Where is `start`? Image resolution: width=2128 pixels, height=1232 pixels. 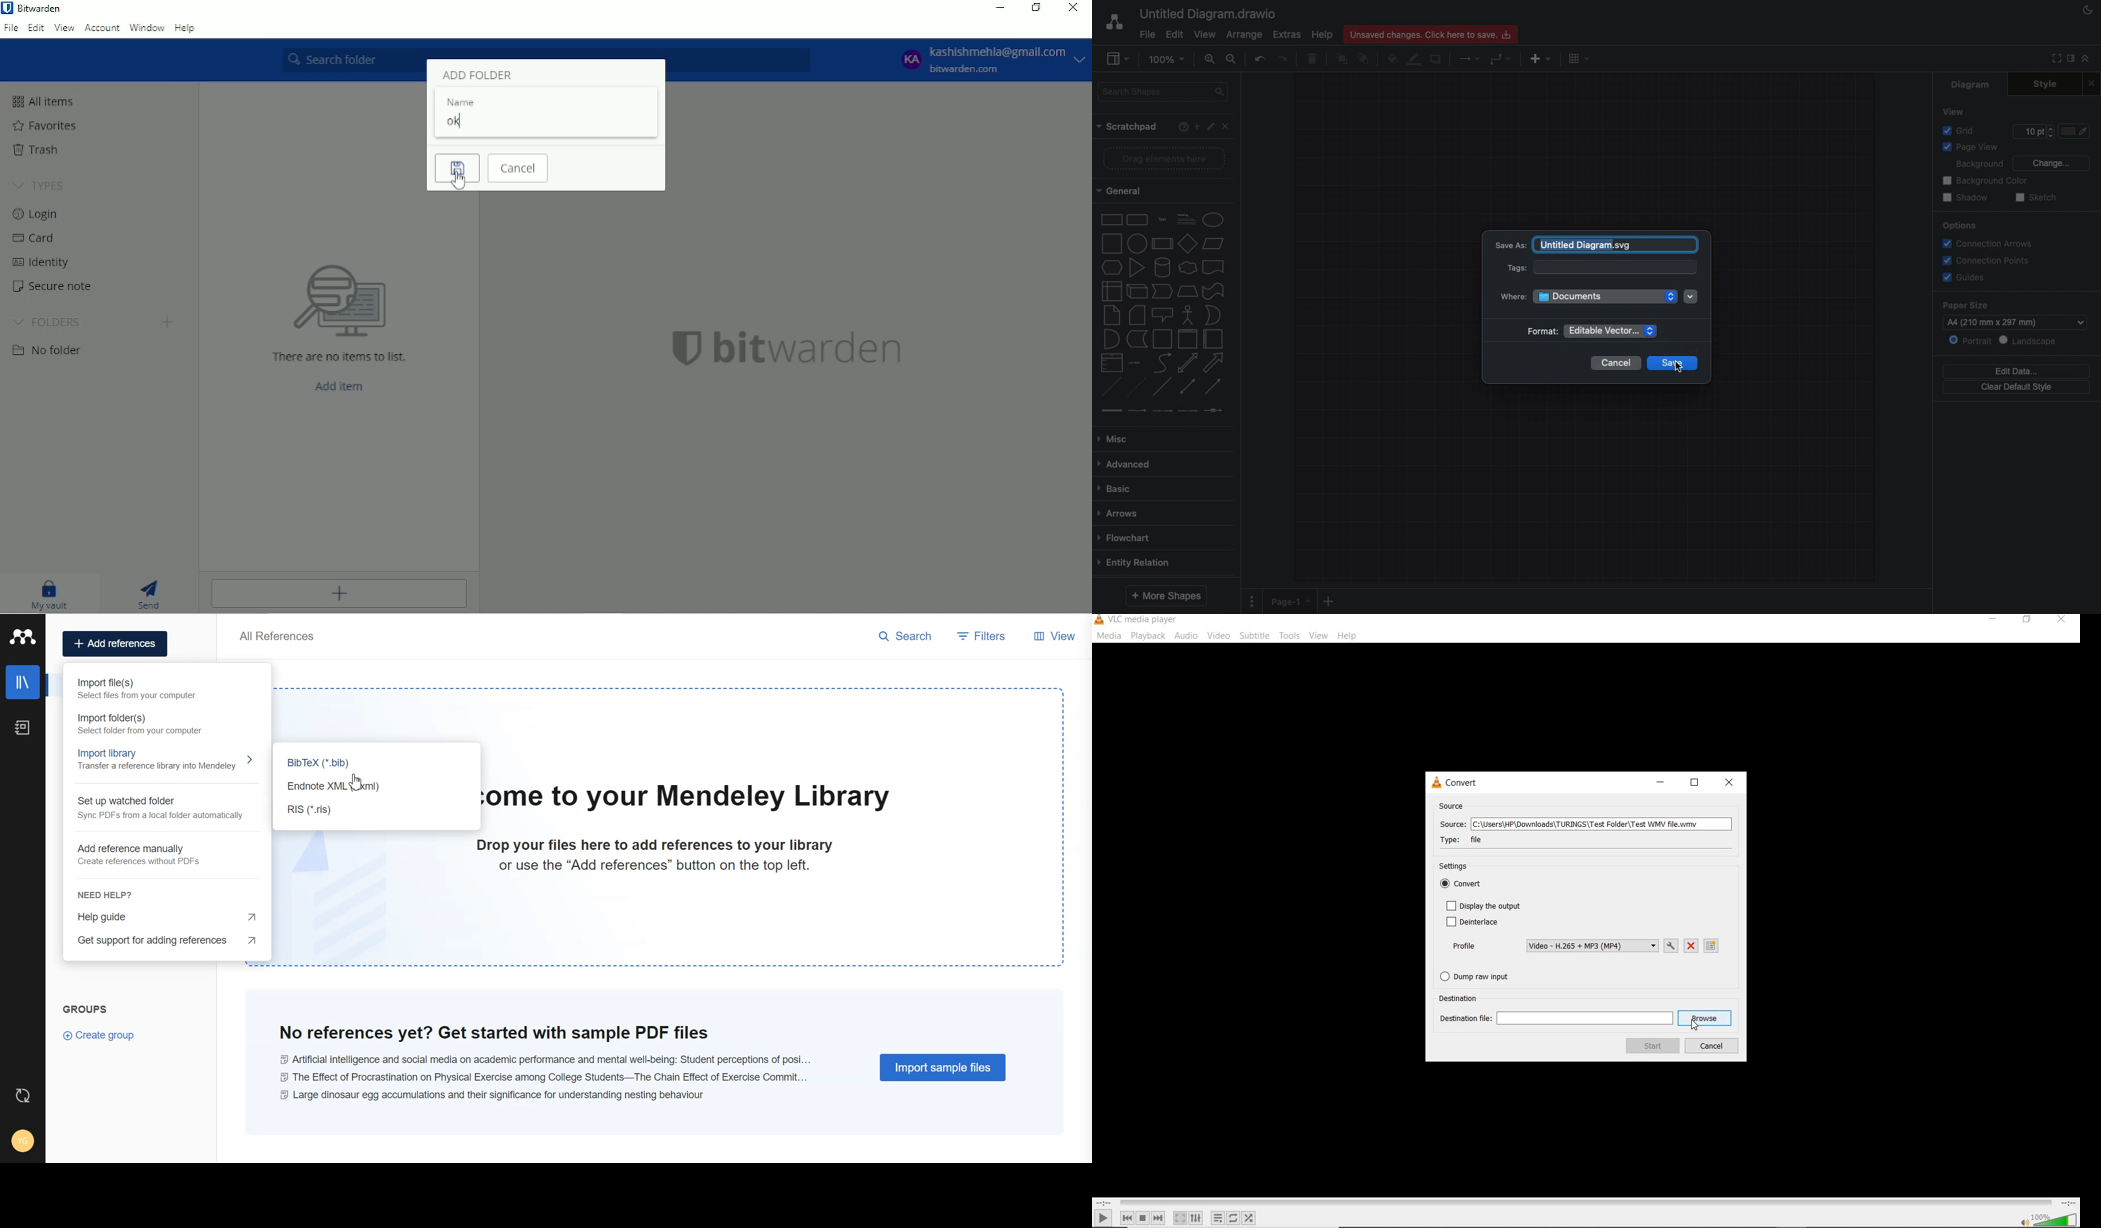 start is located at coordinates (1652, 1046).